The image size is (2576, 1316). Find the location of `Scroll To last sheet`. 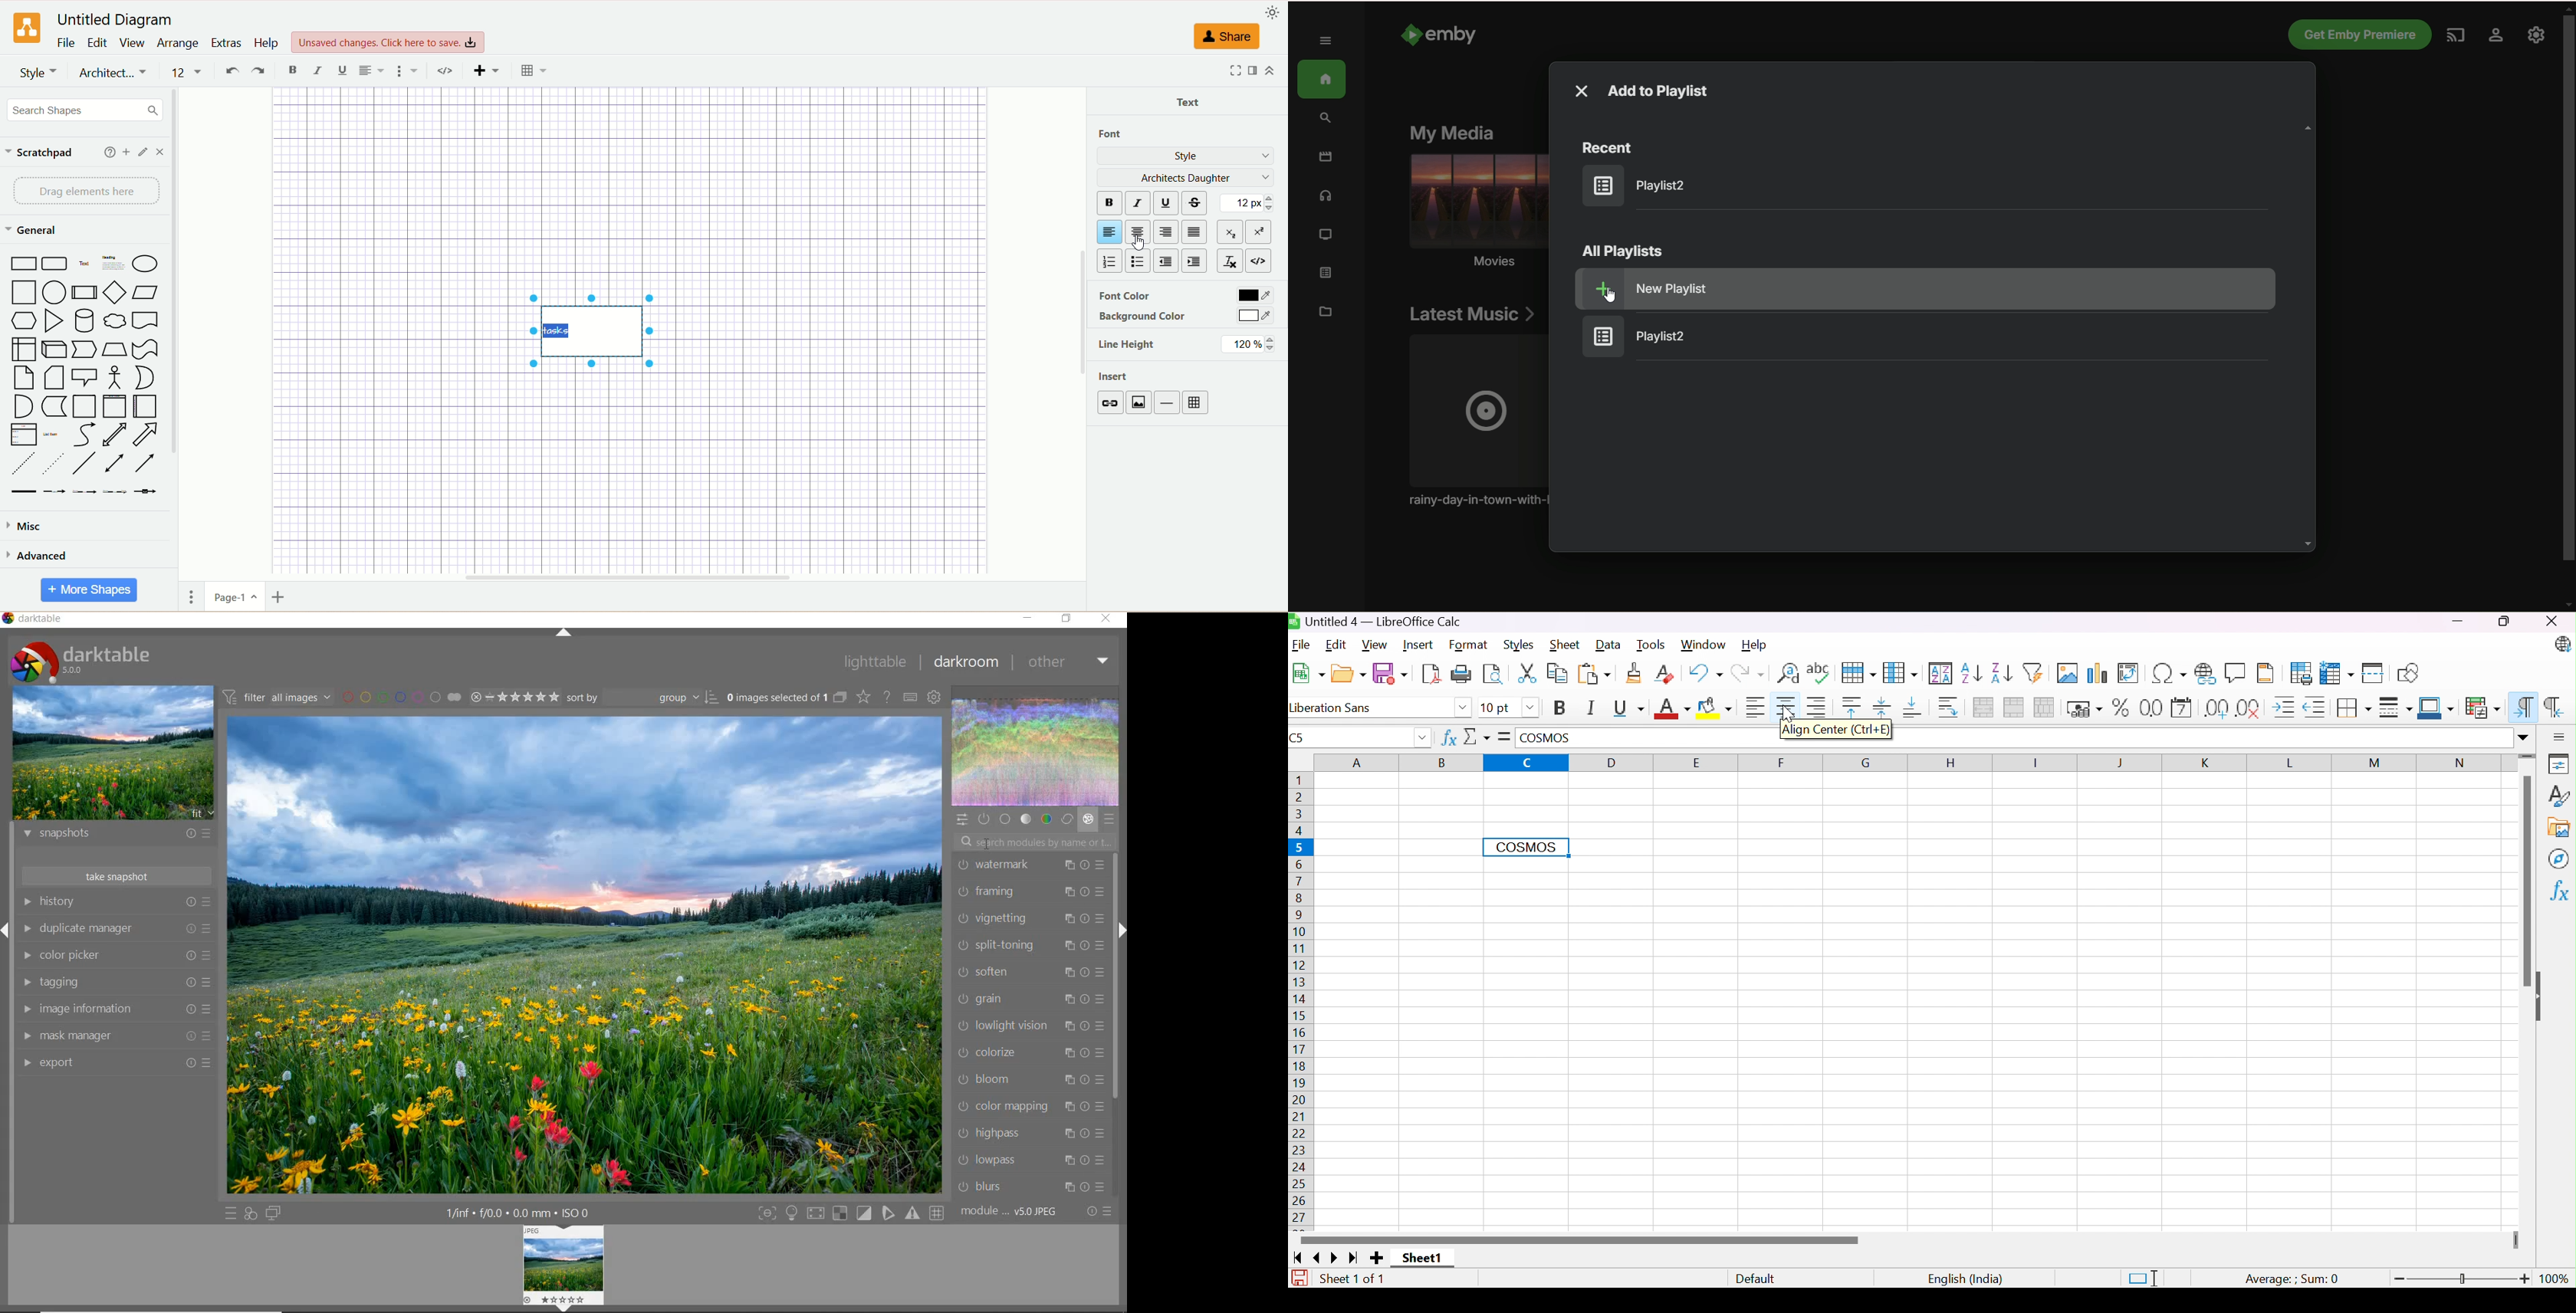

Scroll To last sheet is located at coordinates (1355, 1259).